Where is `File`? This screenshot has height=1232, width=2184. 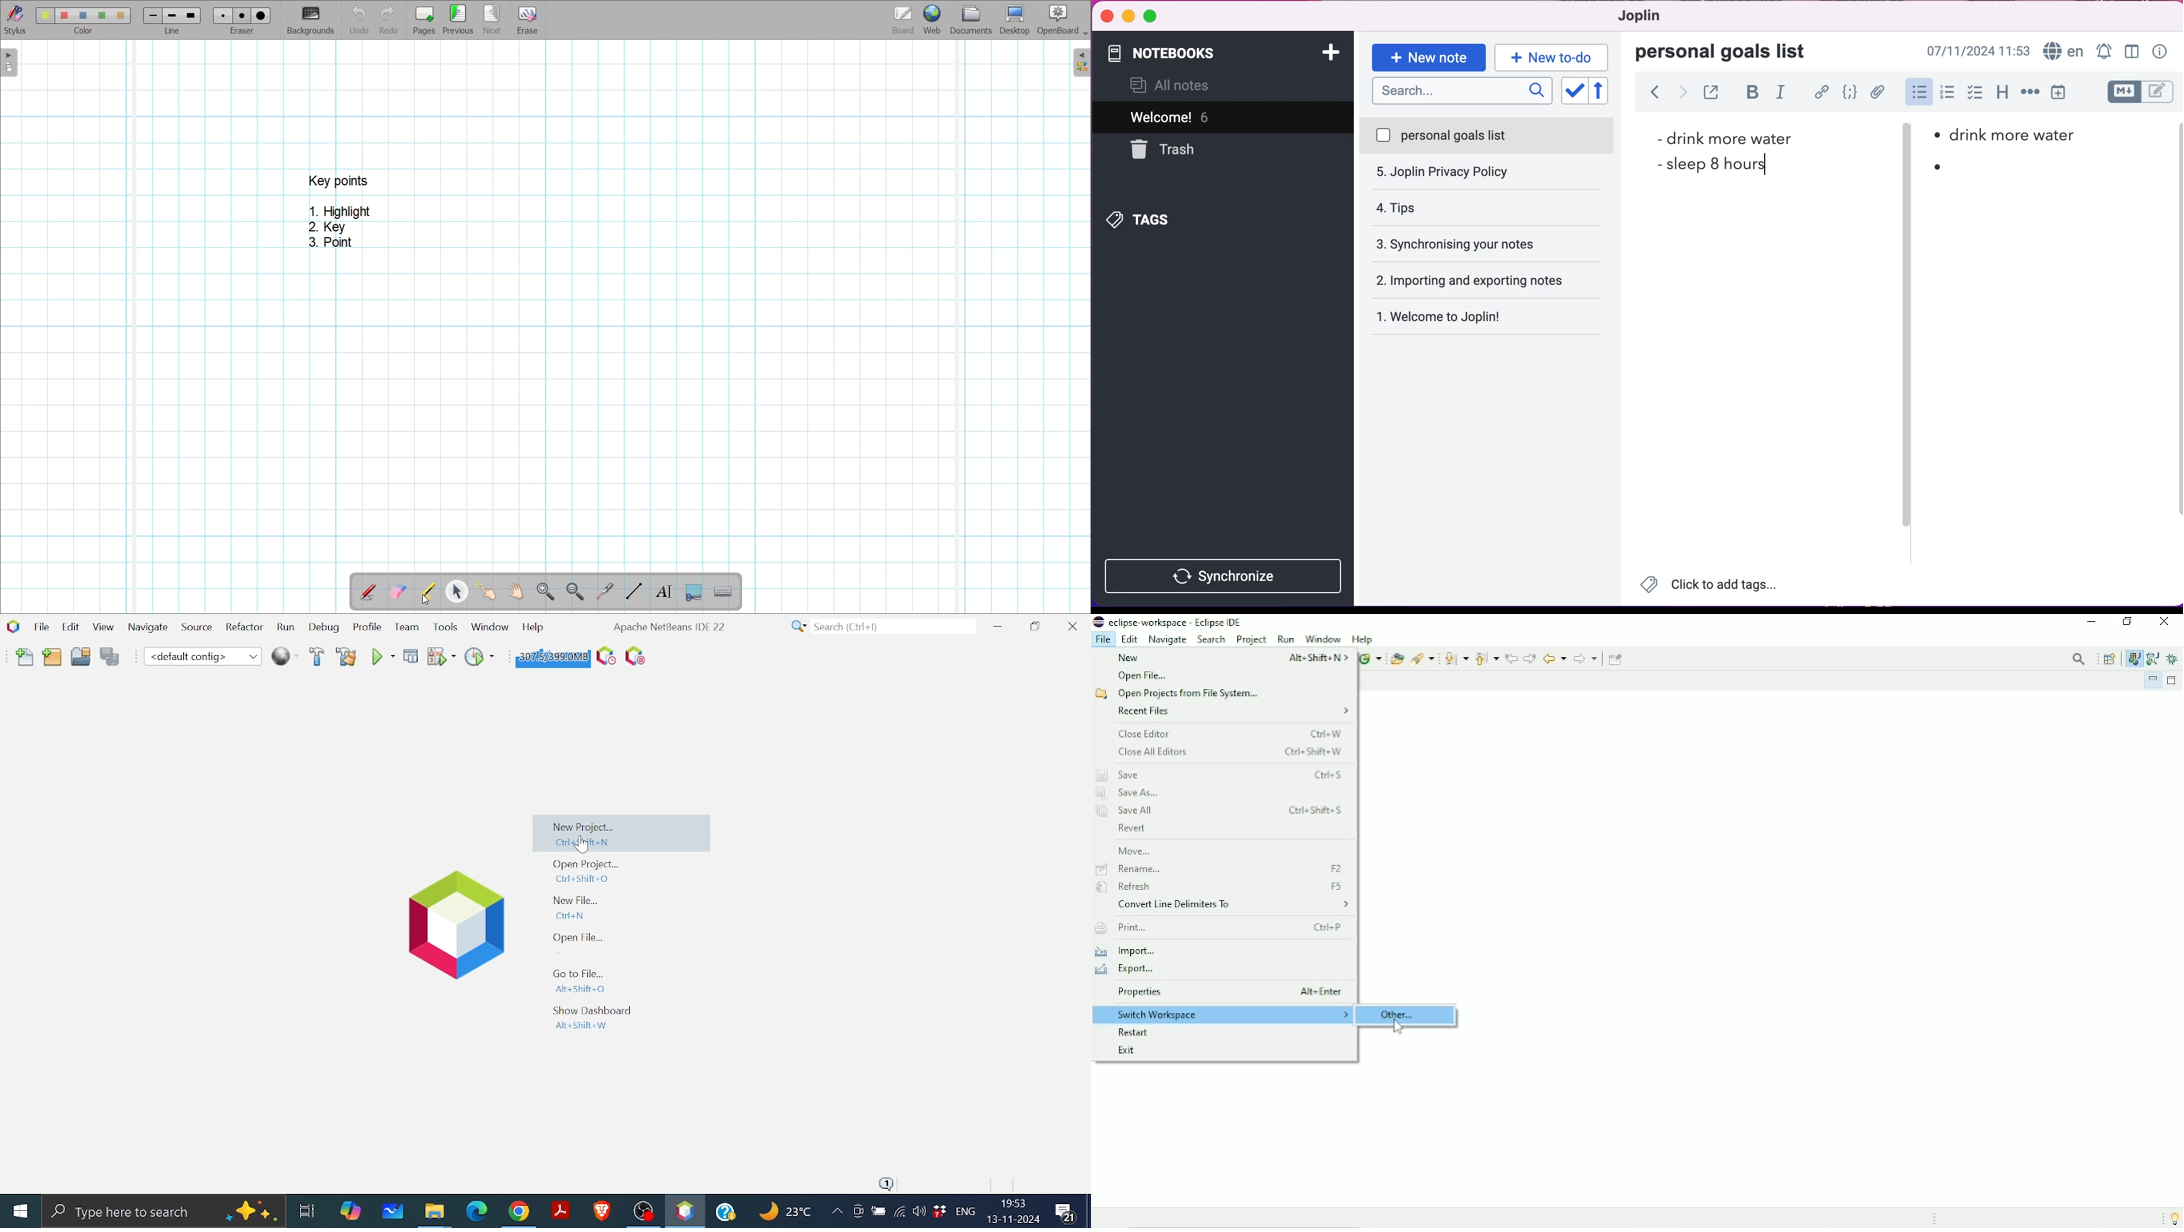
File is located at coordinates (1103, 639).